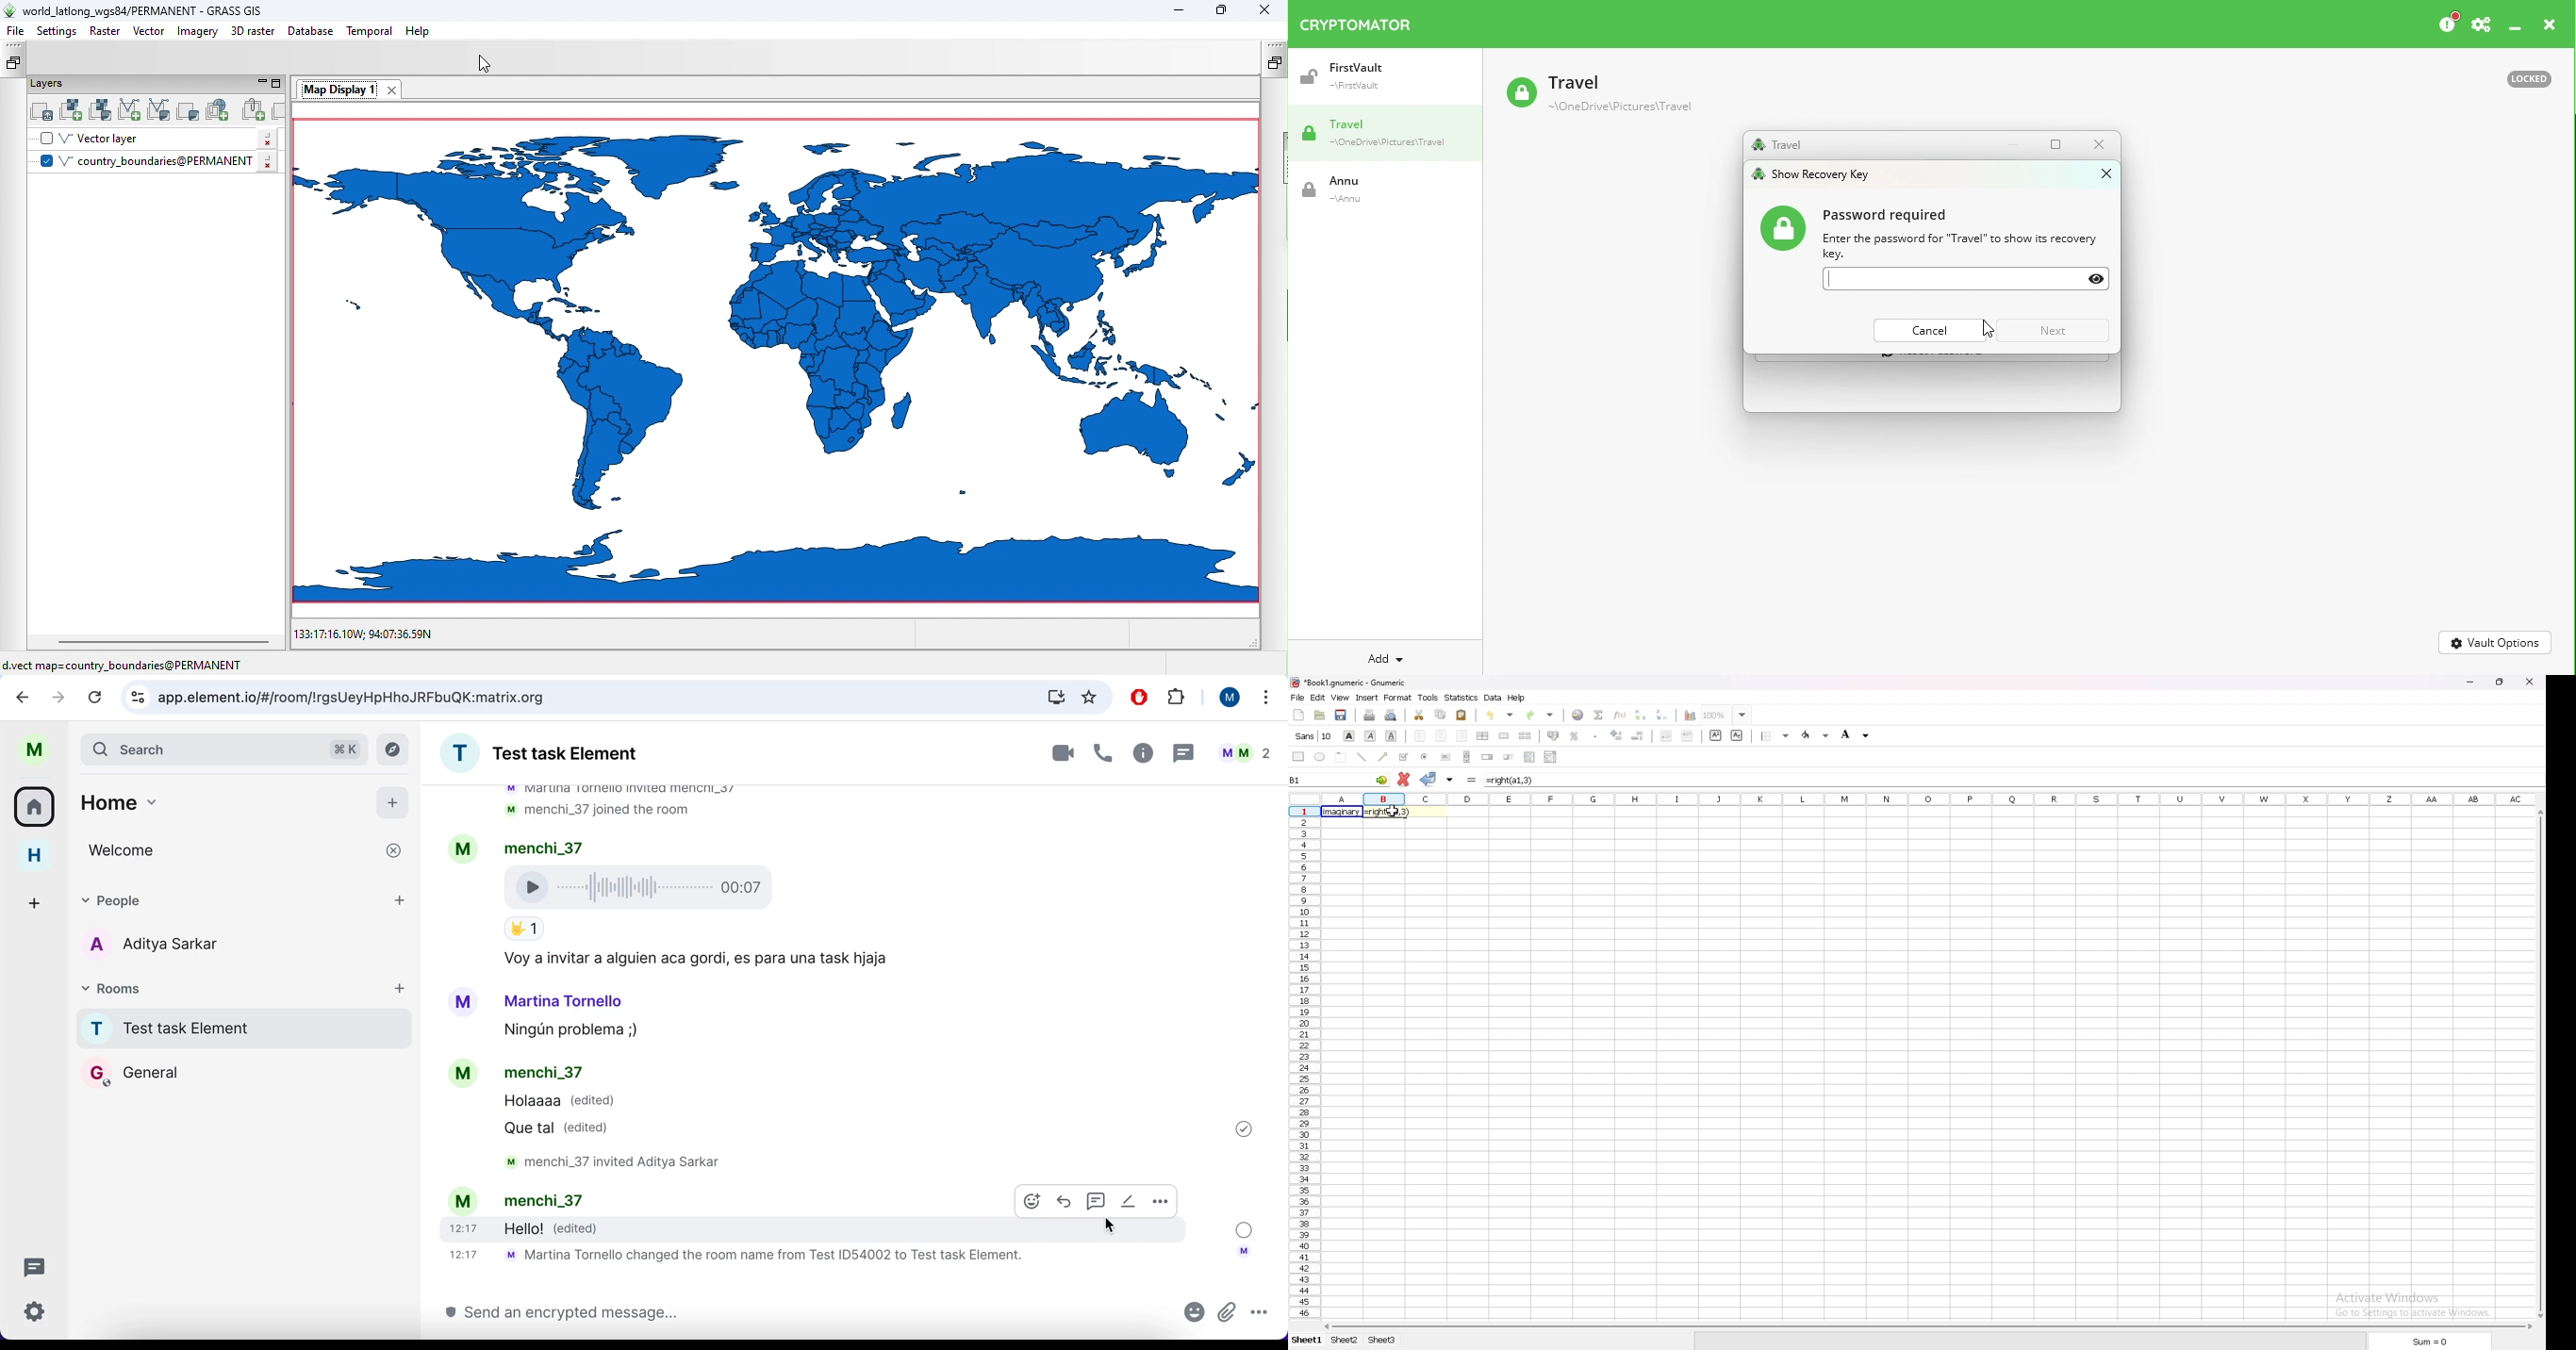  What do you see at coordinates (1428, 697) in the screenshot?
I see `tools` at bounding box center [1428, 697].